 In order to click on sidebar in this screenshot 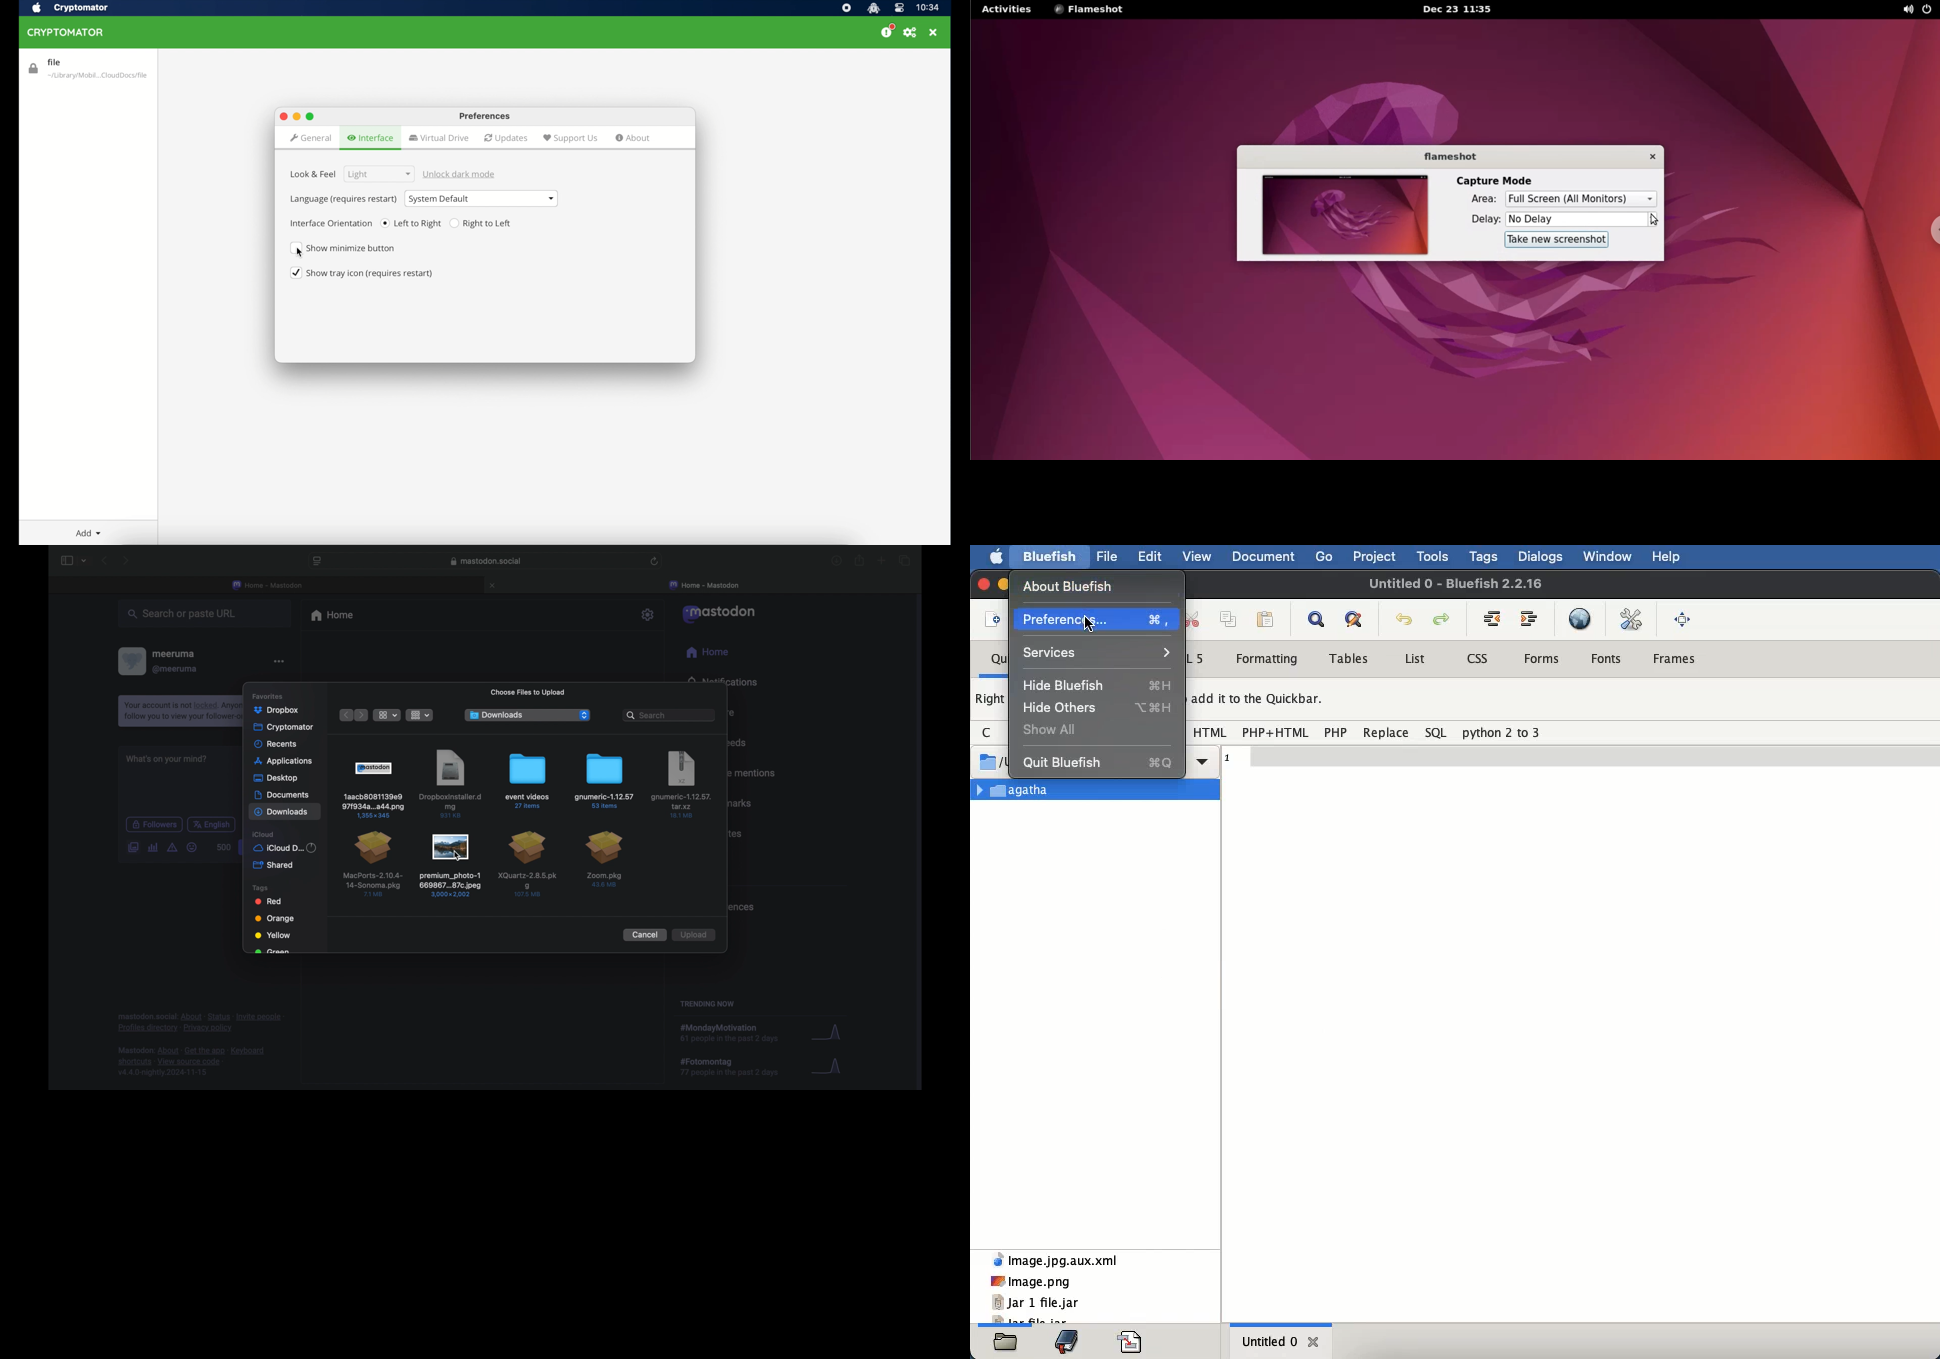, I will do `click(66, 561)`.